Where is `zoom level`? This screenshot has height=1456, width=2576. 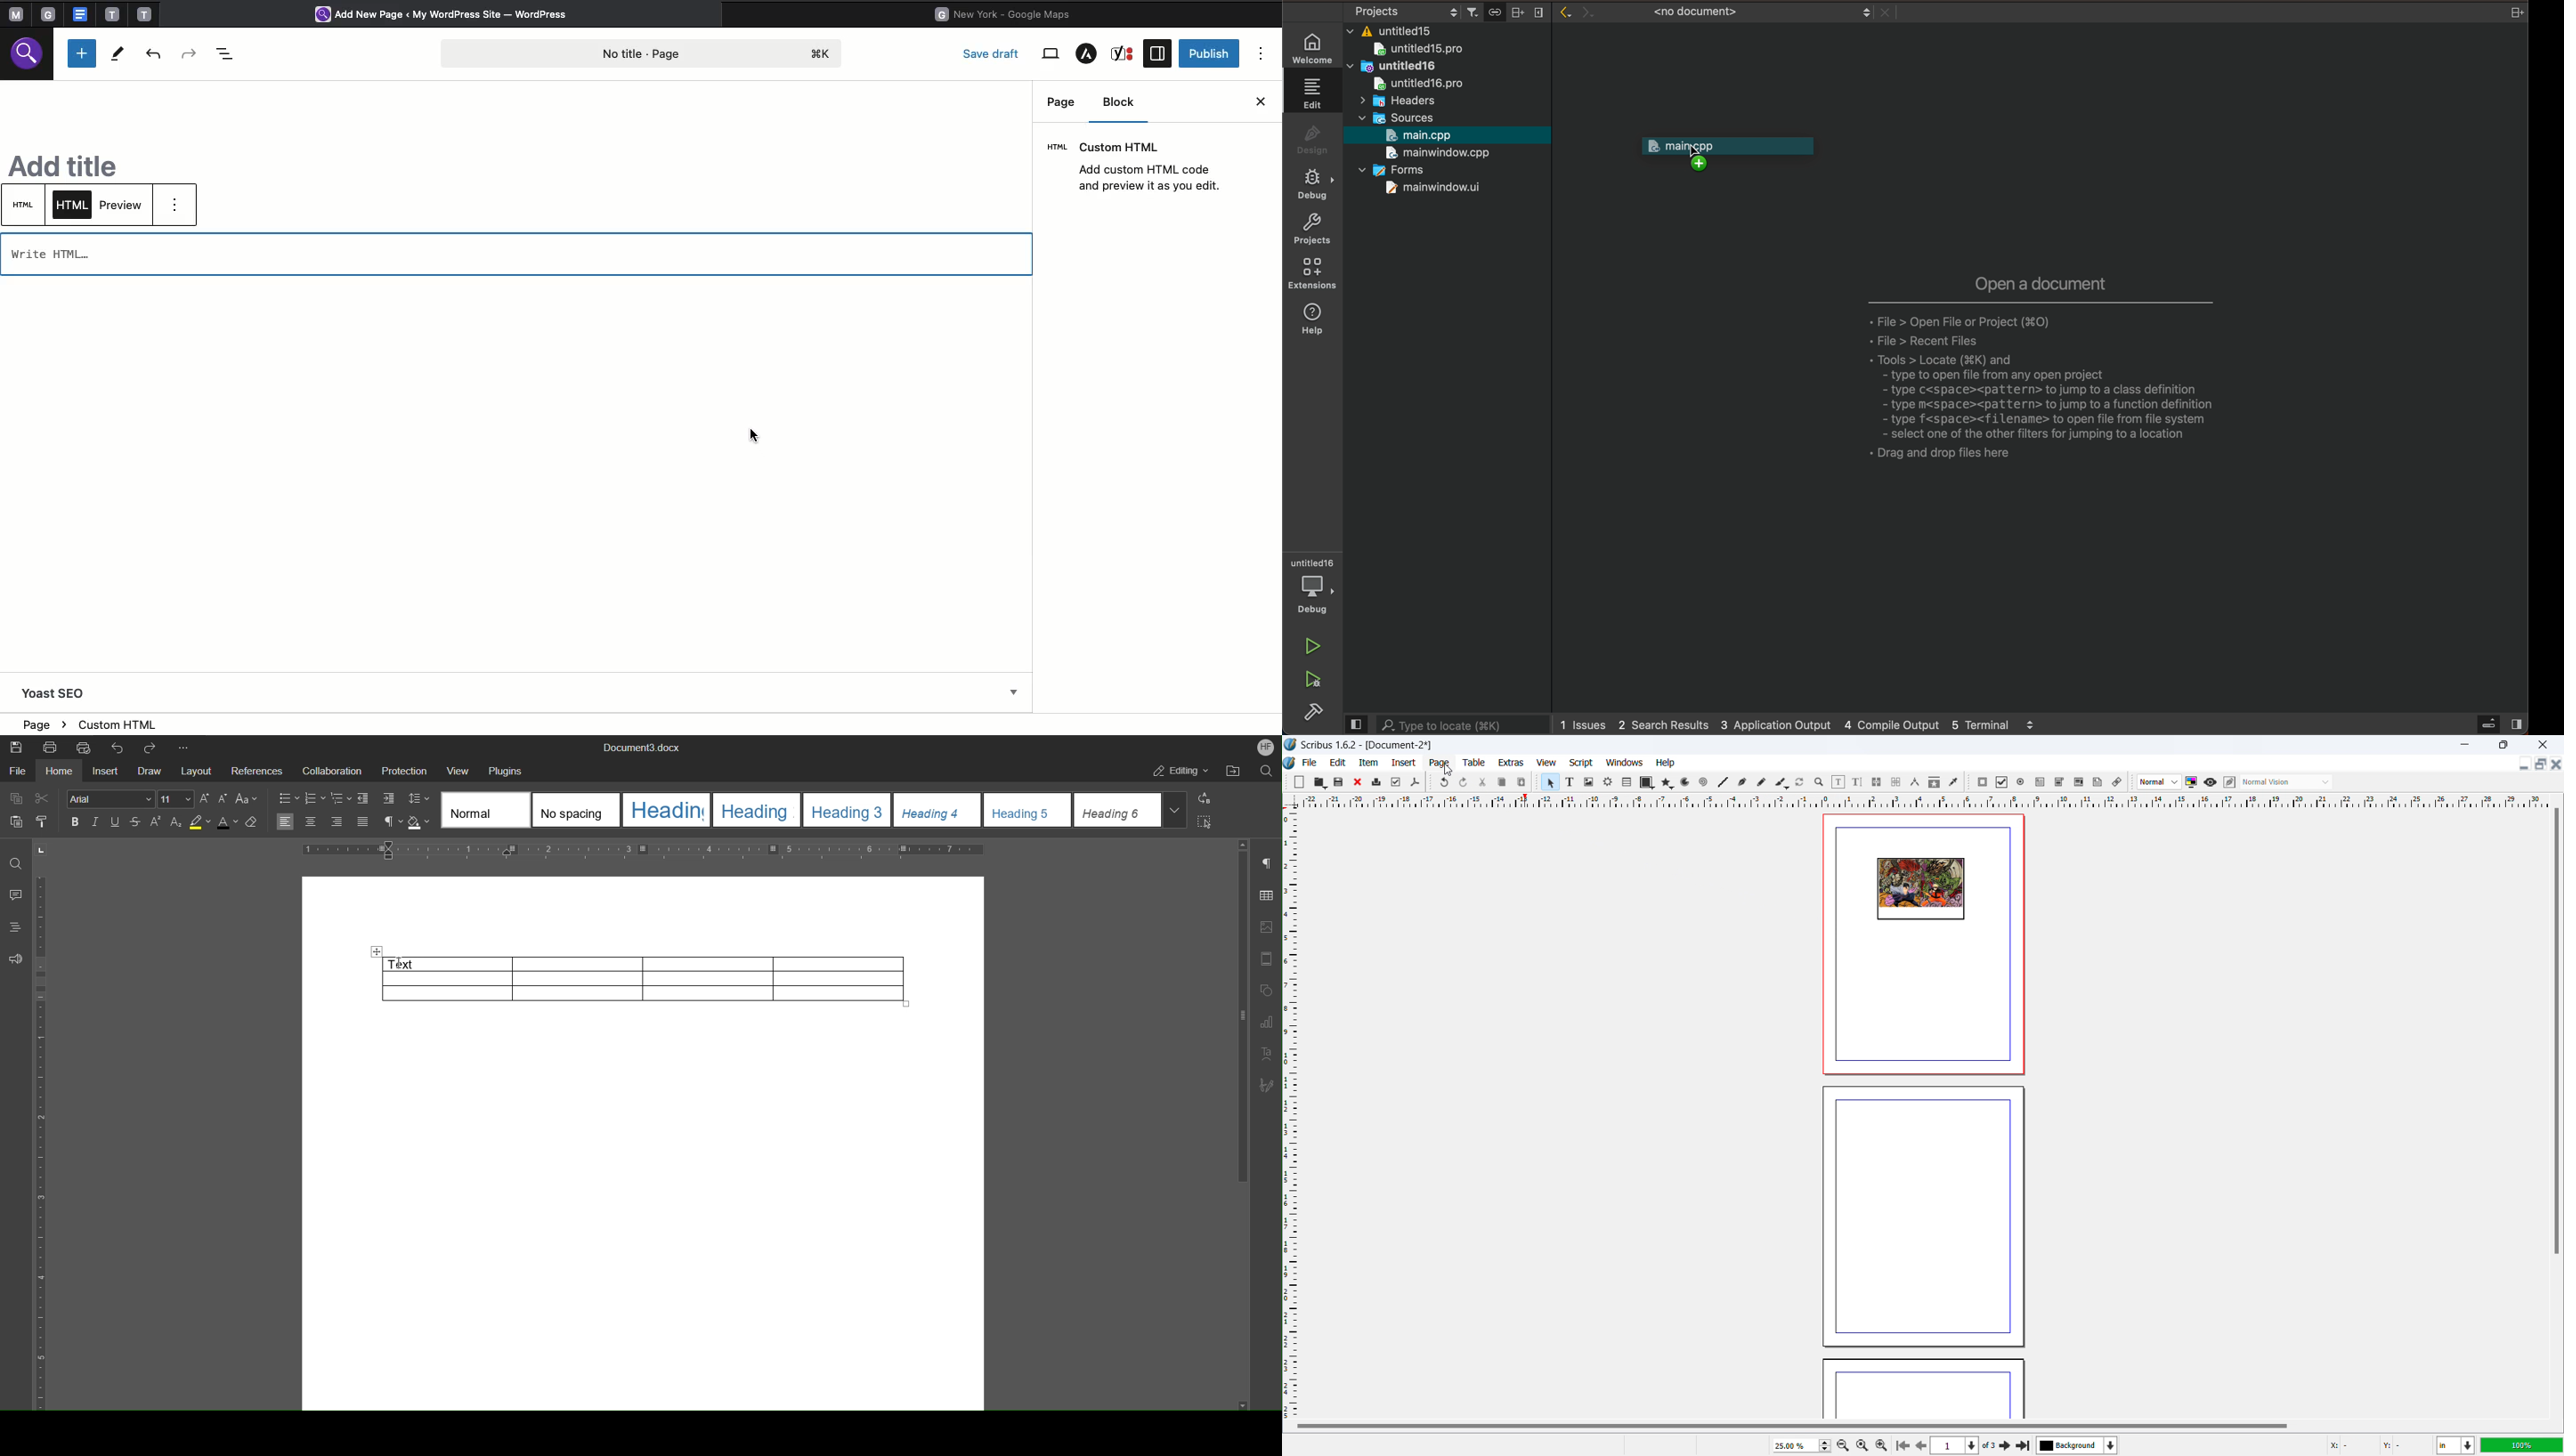
zoom level is located at coordinates (2522, 1445).